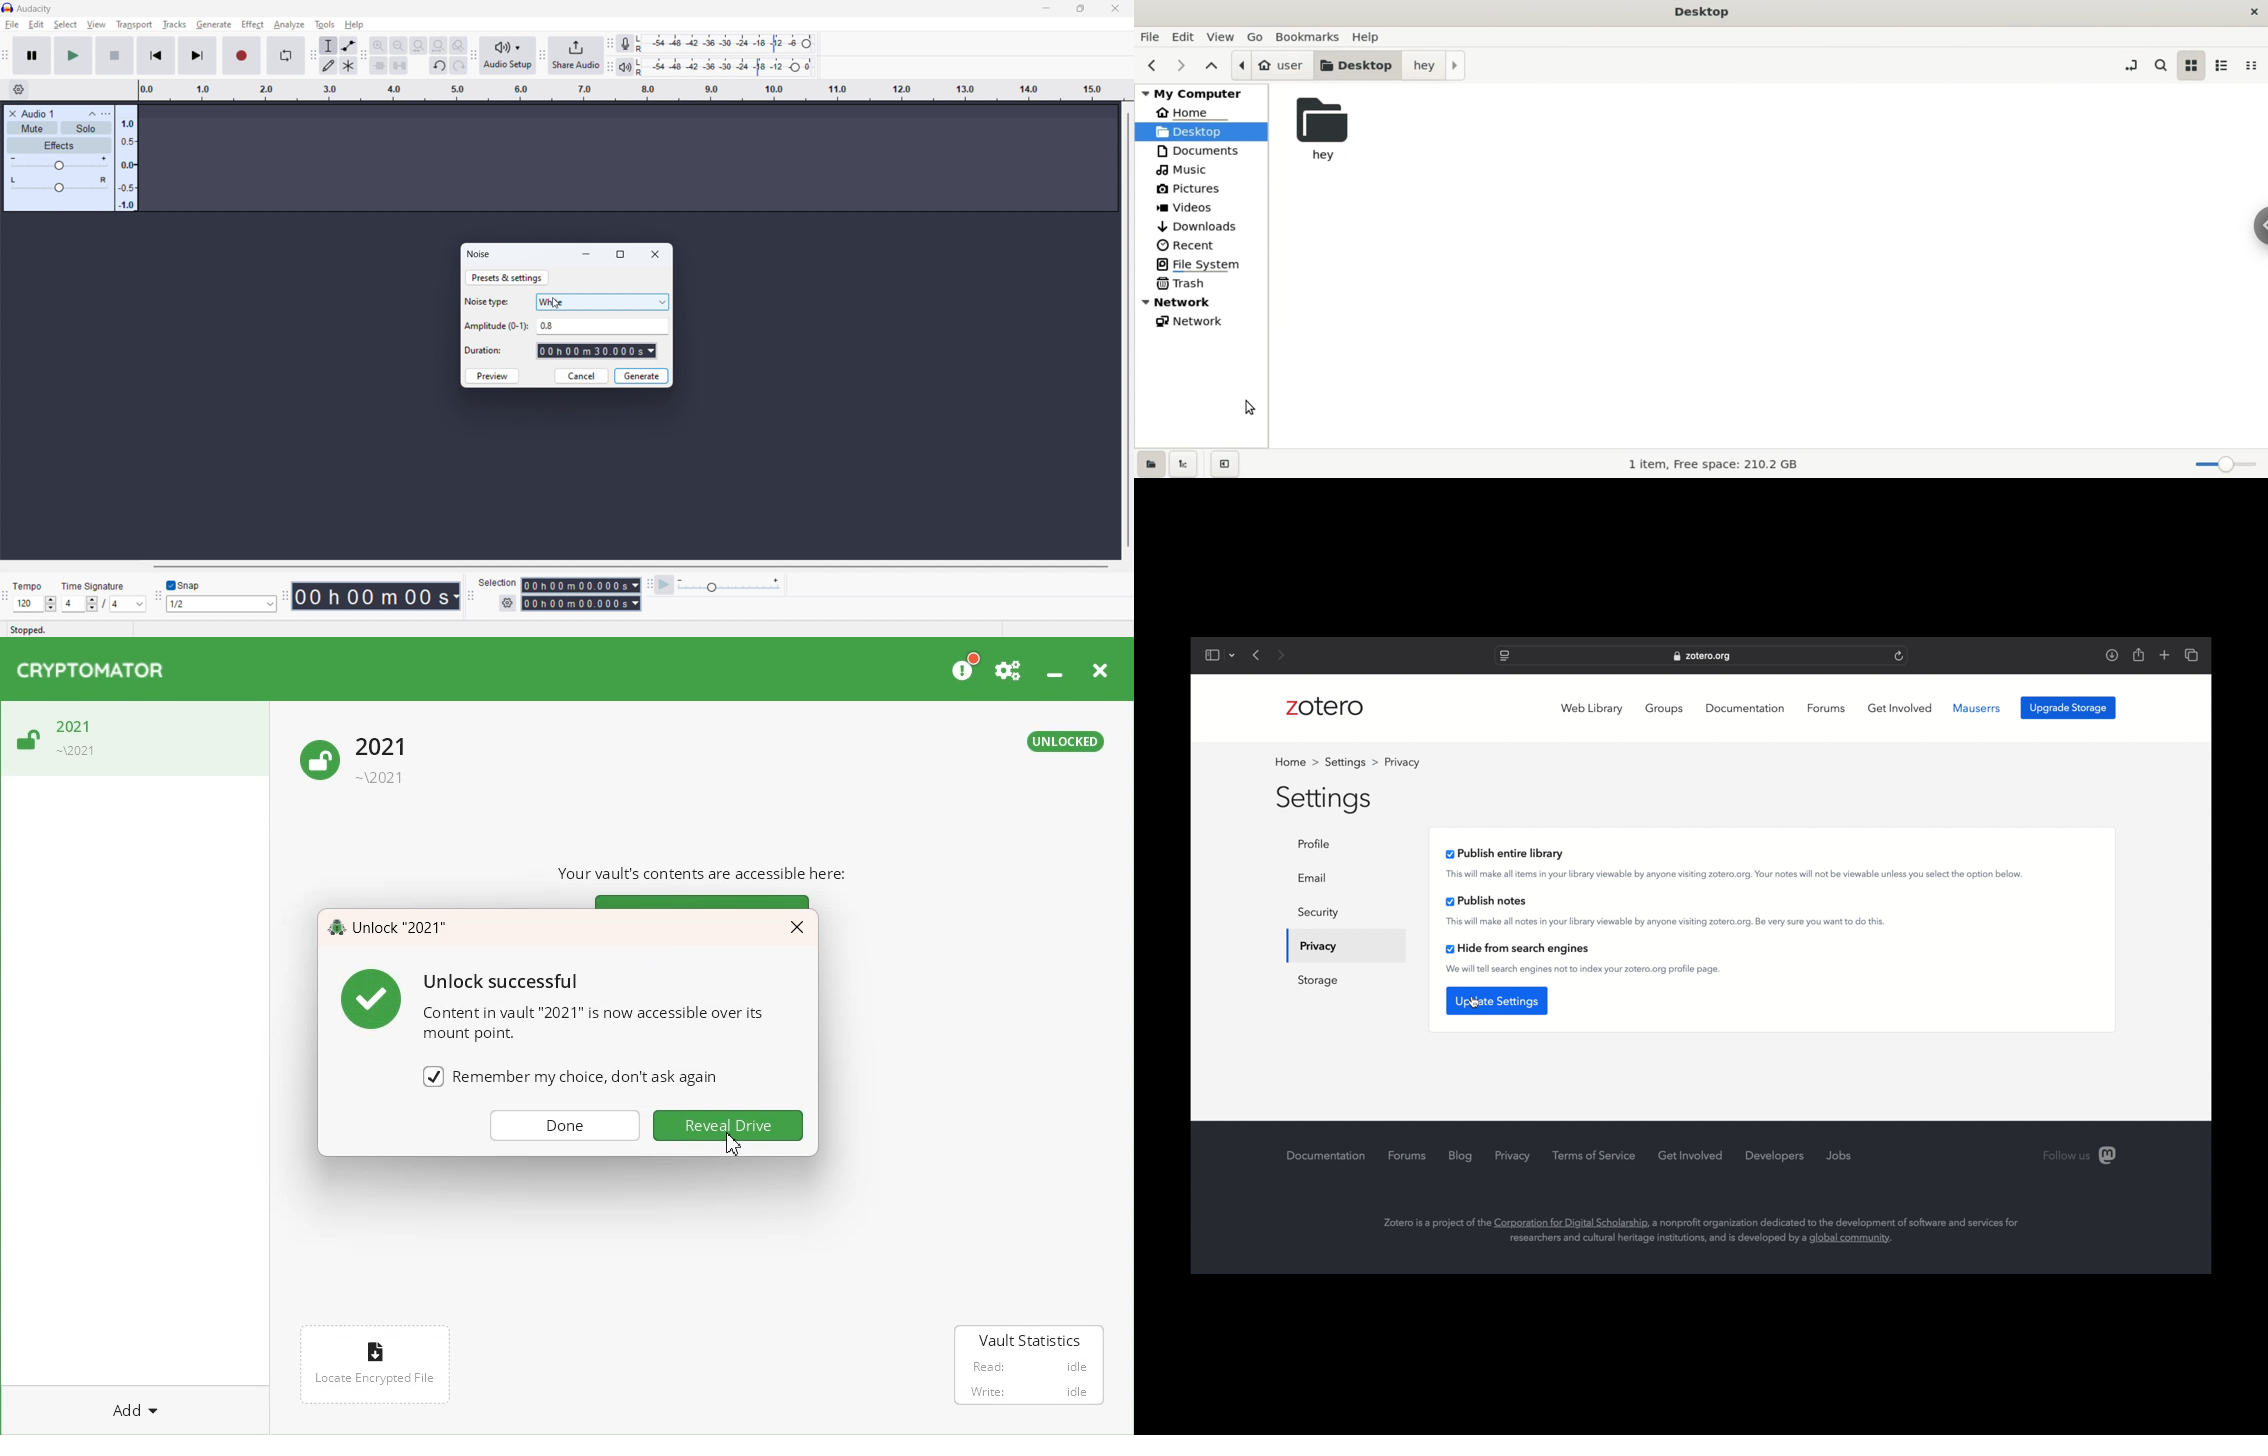 This screenshot has height=1456, width=2268. I want to click on zotero, so click(1328, 707).